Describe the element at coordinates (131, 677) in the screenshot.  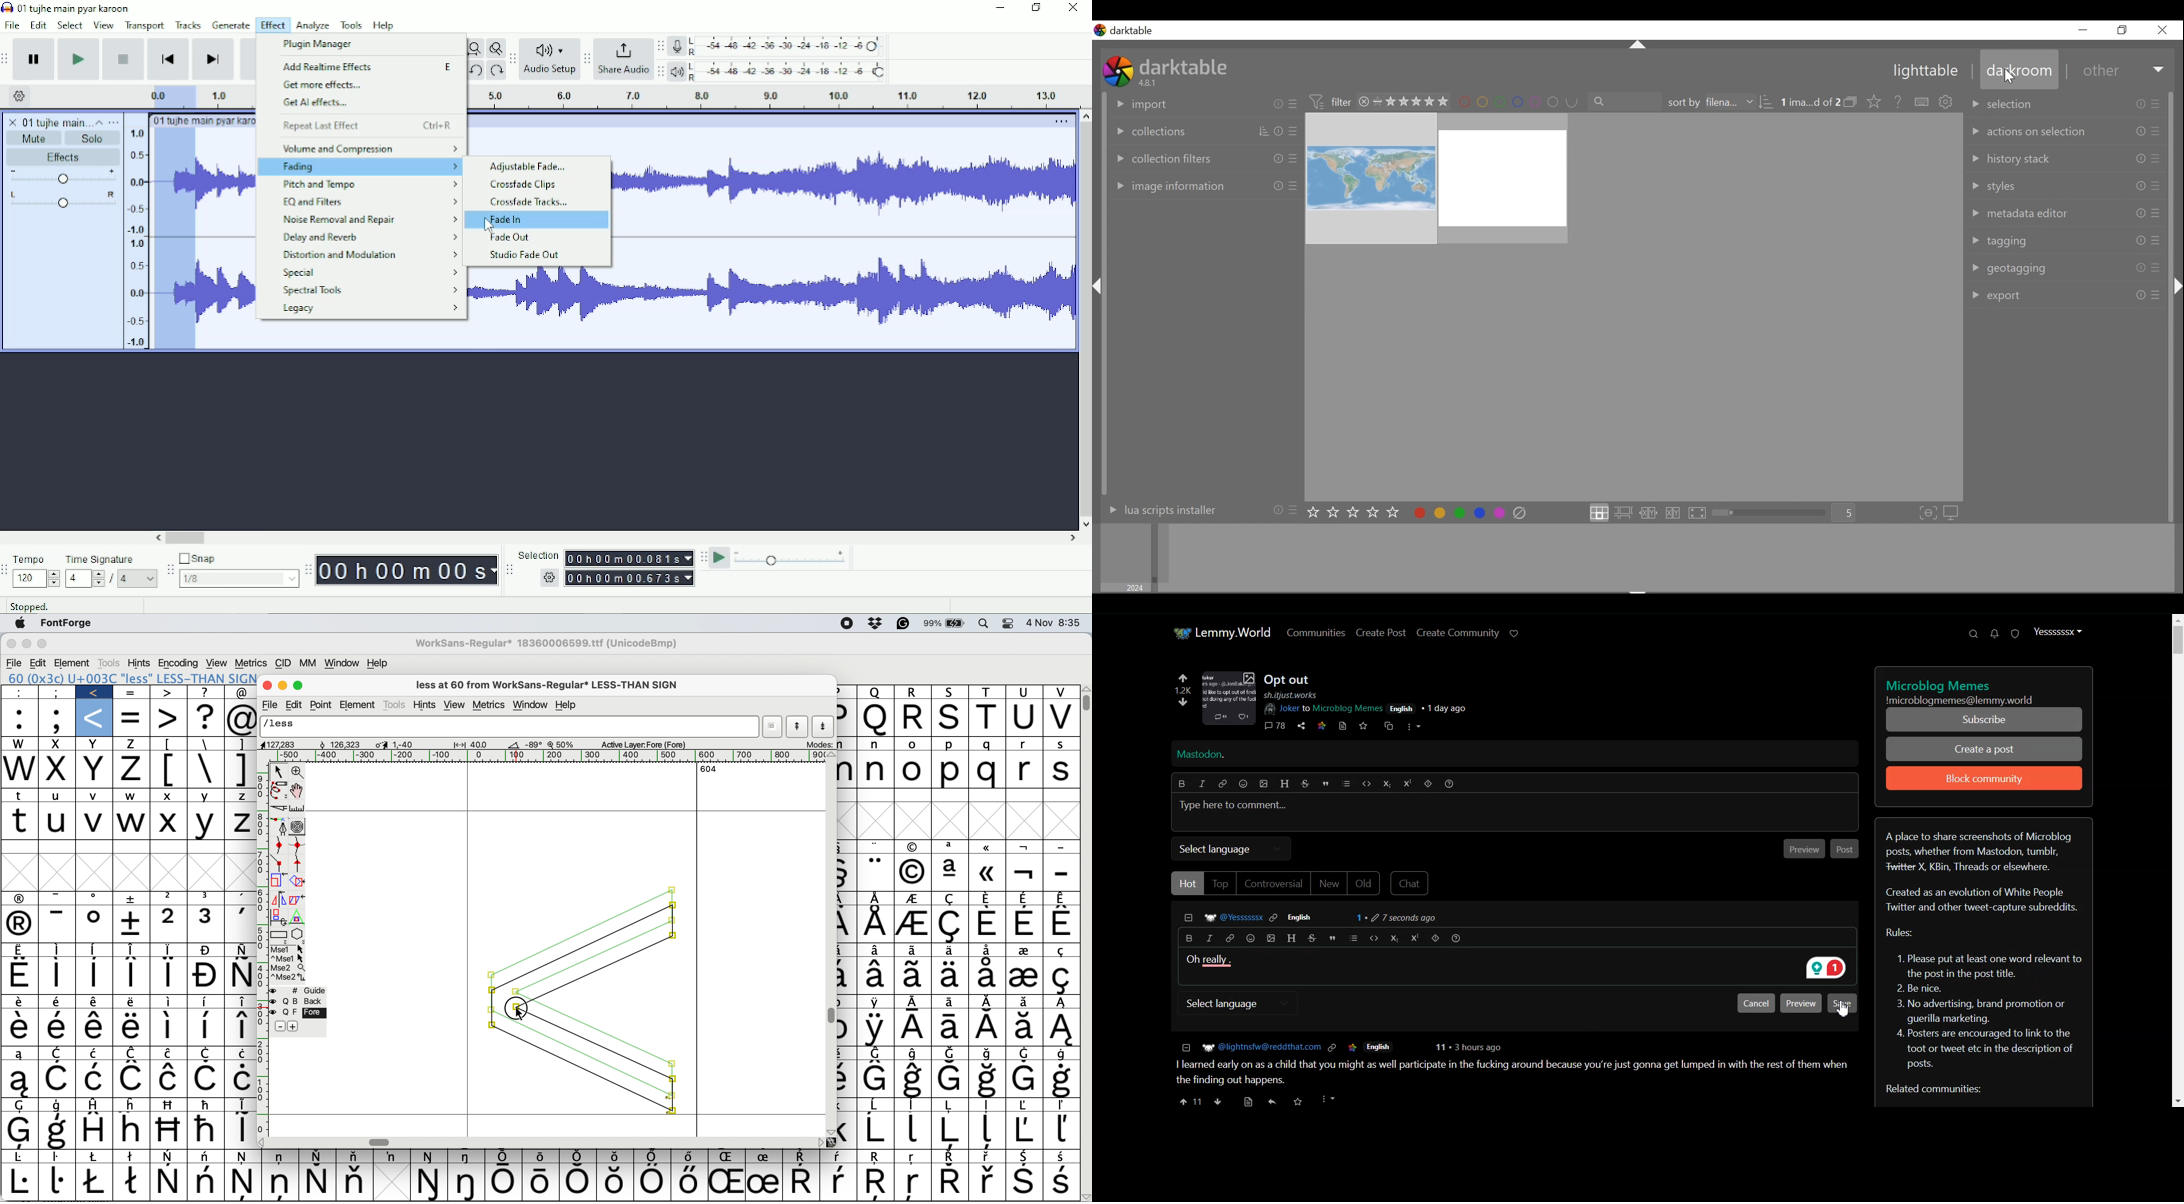
I see `60 (0x3c) U+003C "less" LESS-THAN SIGN` at that location.